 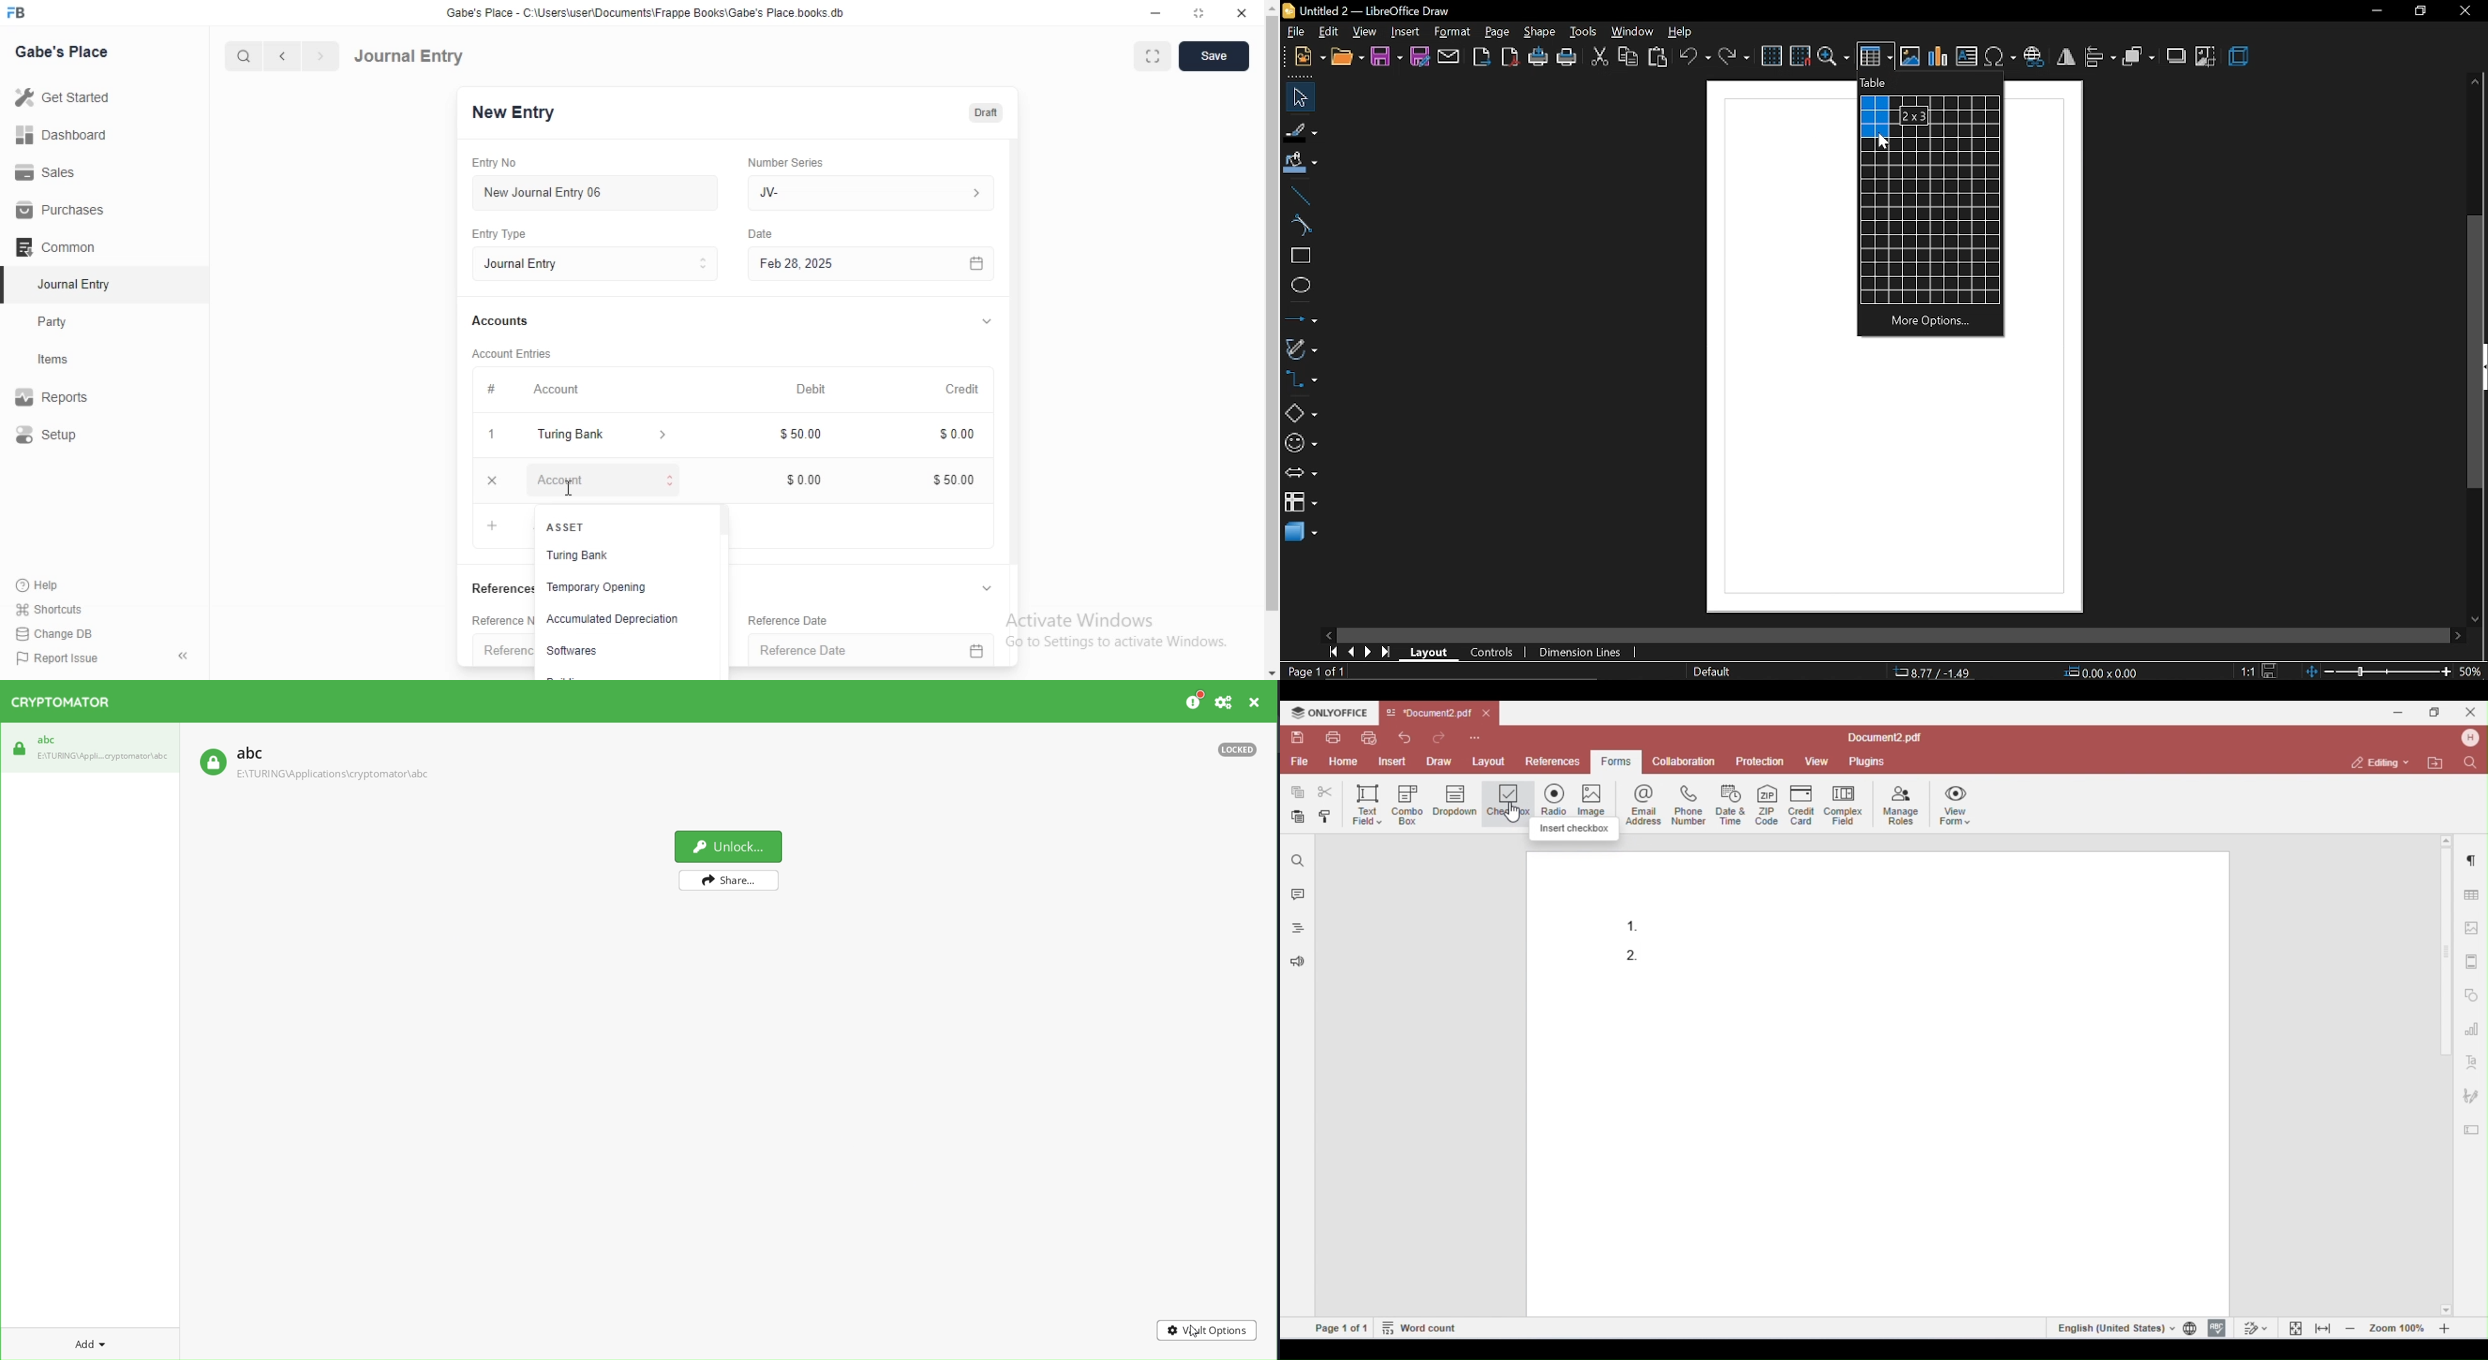 I want to click on $000, so click(x=967, y=435).